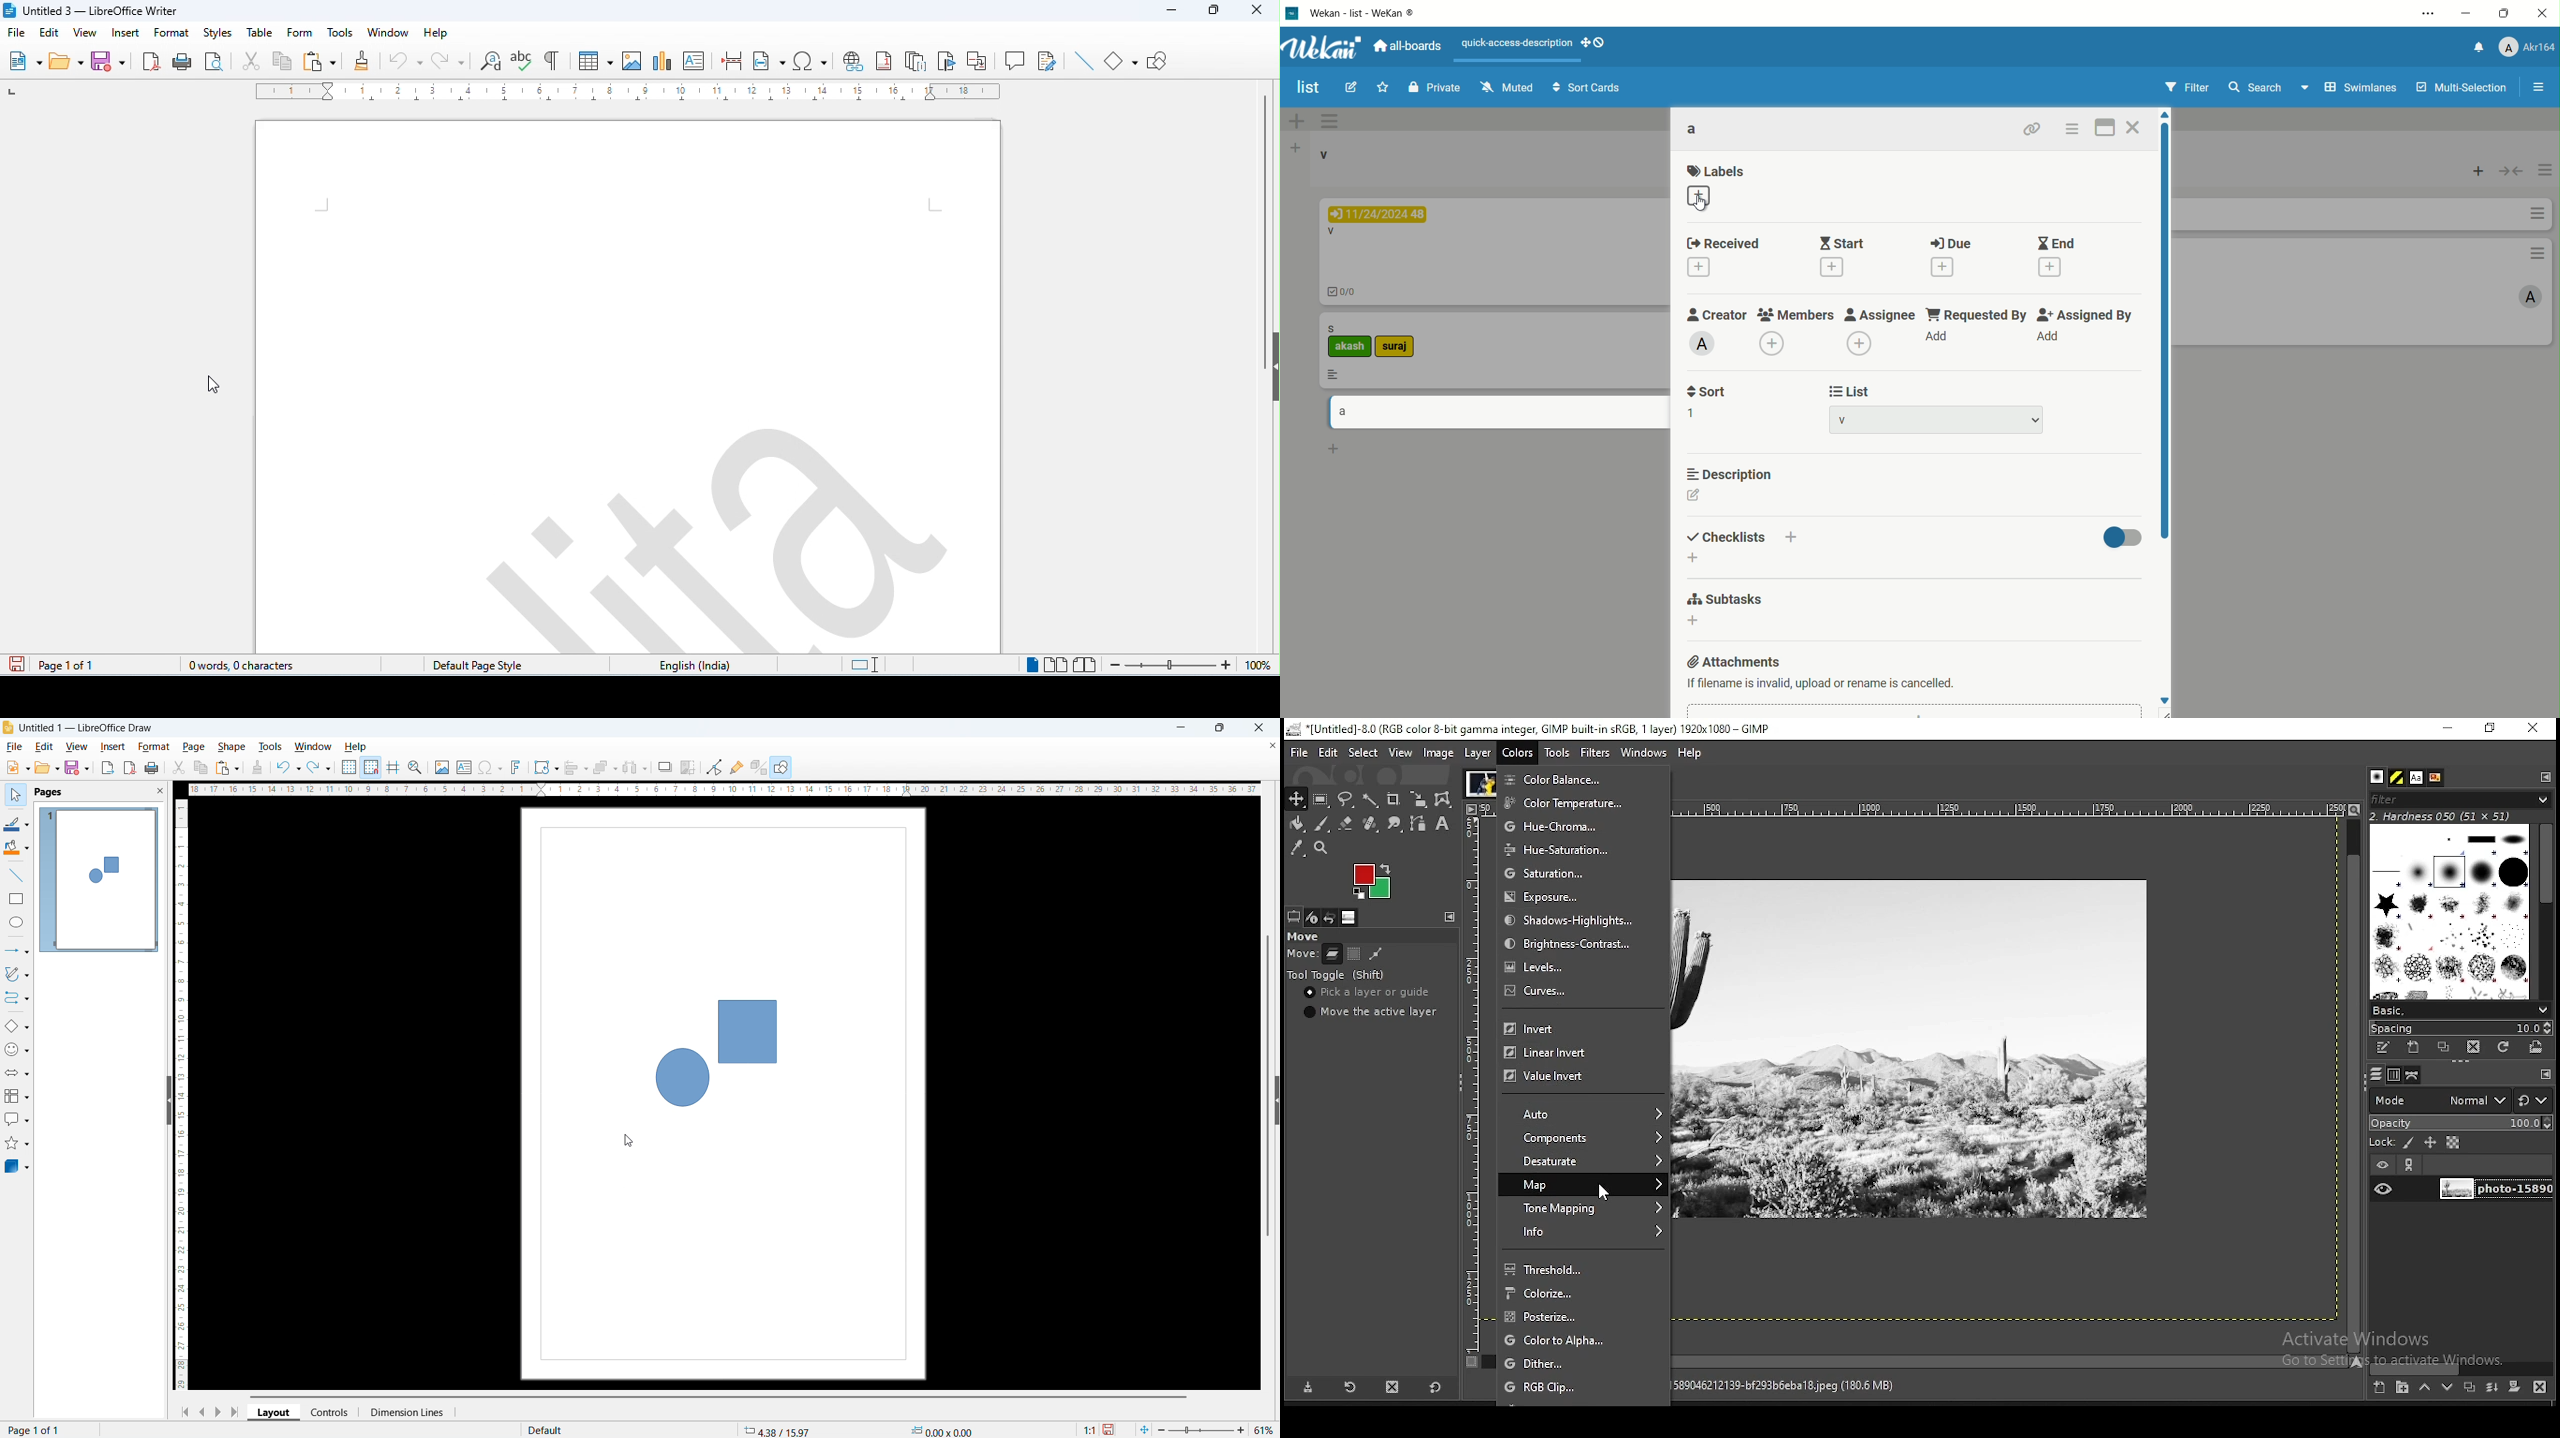  What do you see at coordinates (689, 767) in the screenshot?
I see `crop image` at bounding box center [689, 767].